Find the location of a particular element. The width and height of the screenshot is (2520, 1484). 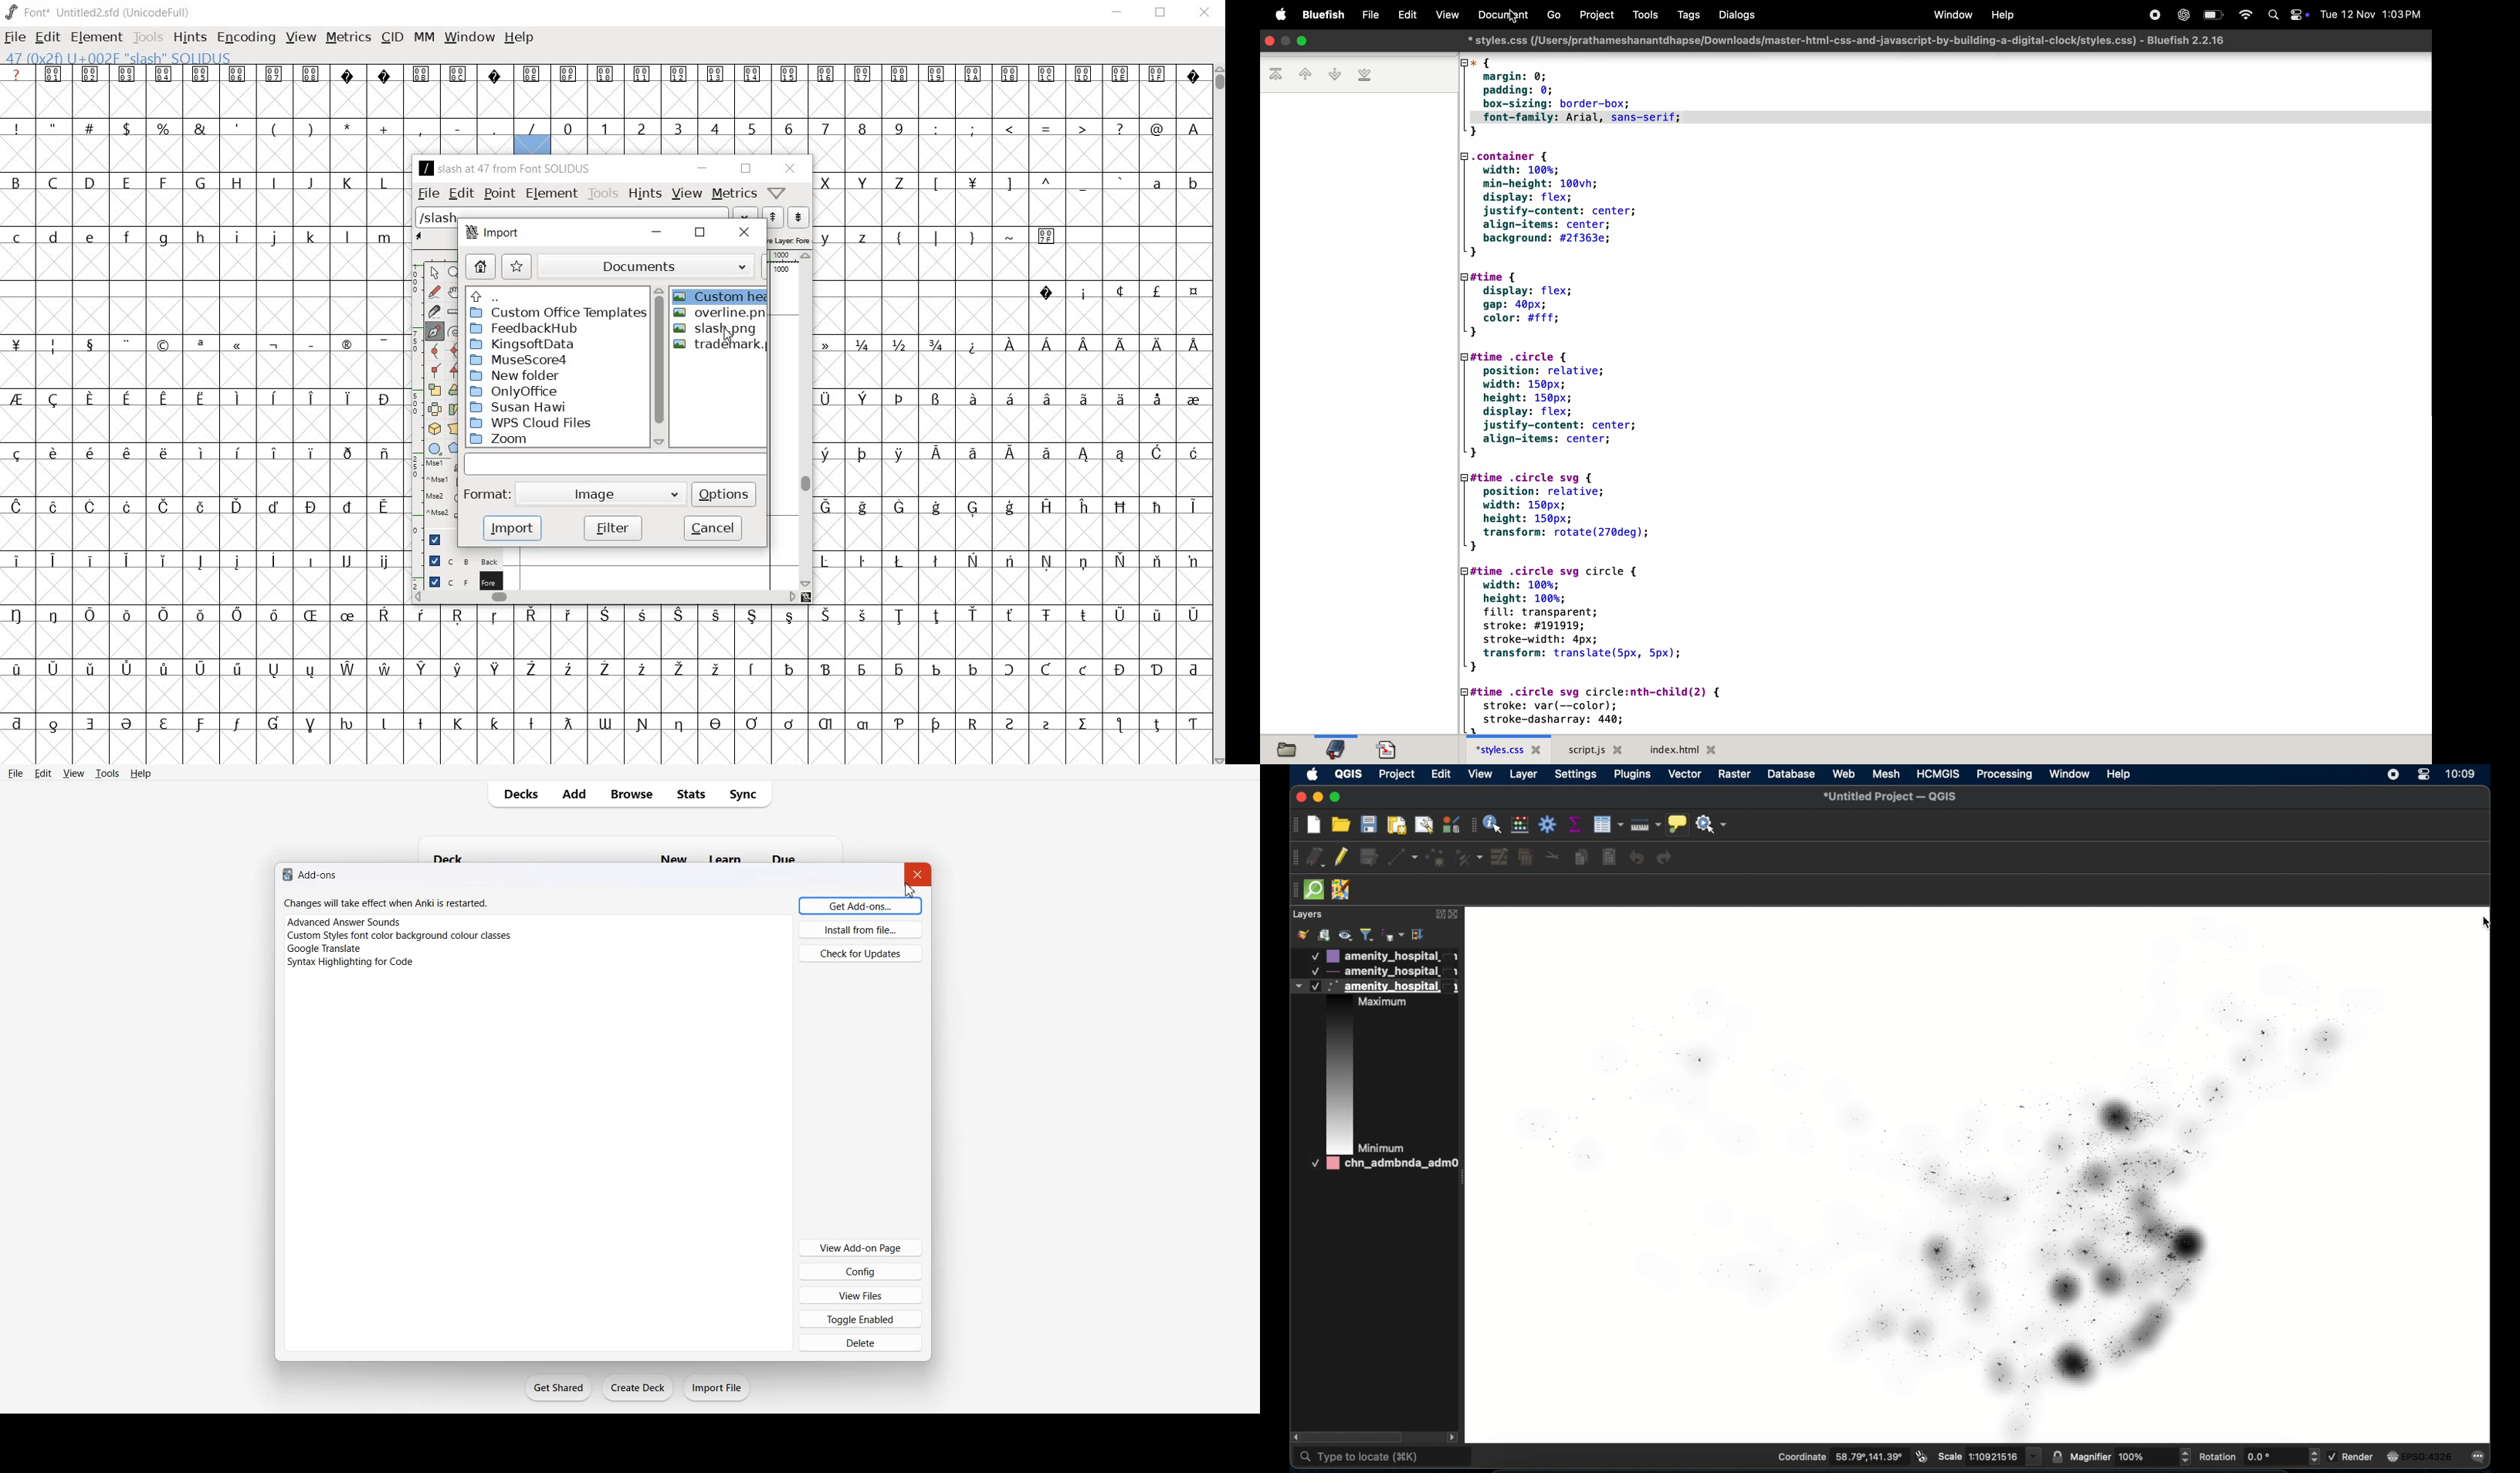

database is located at coordinates (1792, 773).